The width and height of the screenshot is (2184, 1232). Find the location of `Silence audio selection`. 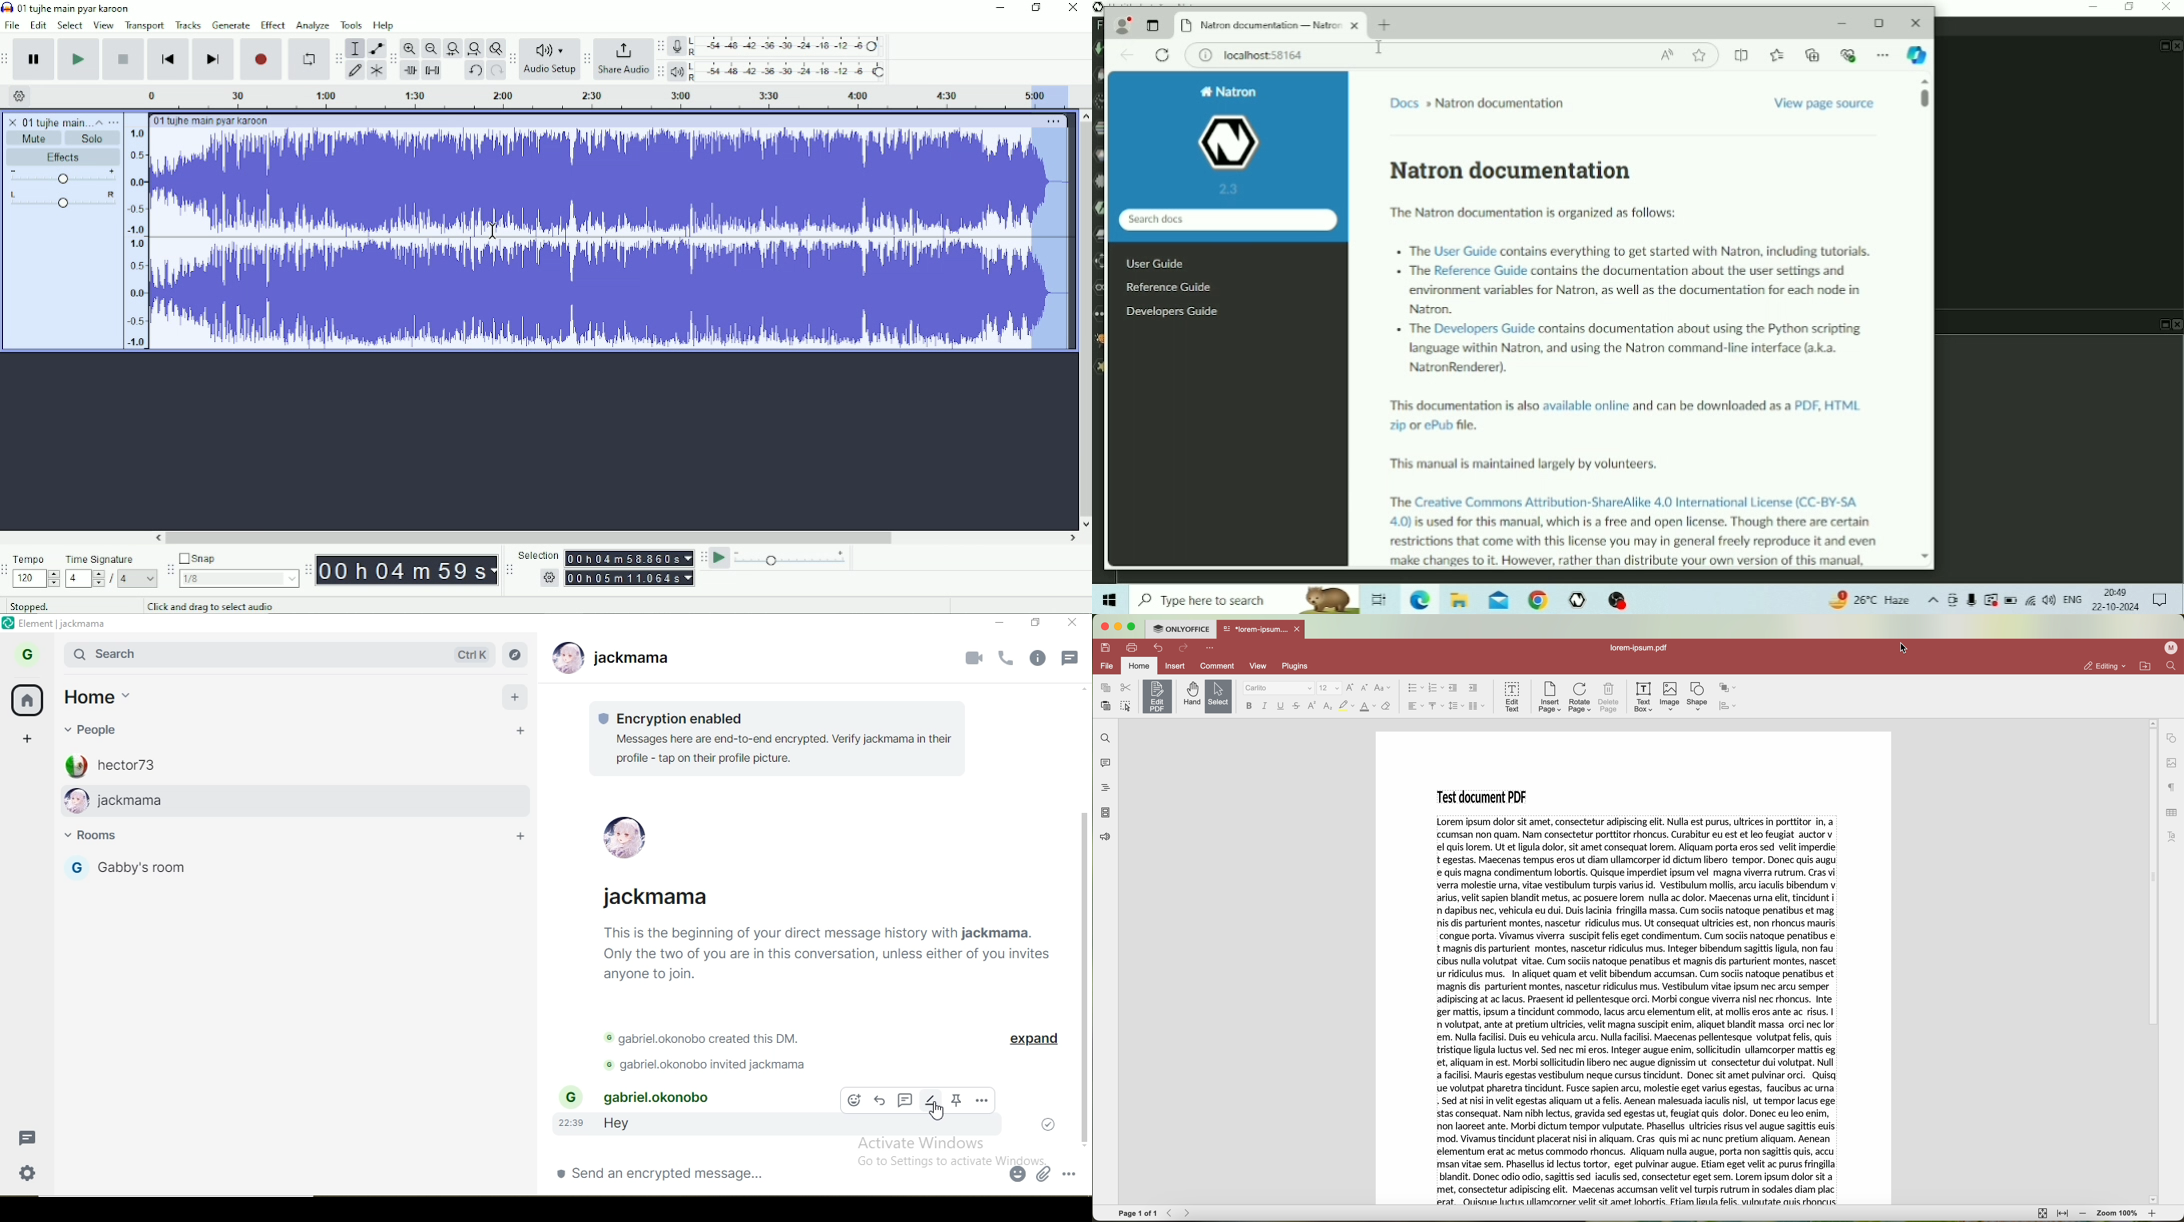

Silence audio selection is located at coordinates (433, 70).